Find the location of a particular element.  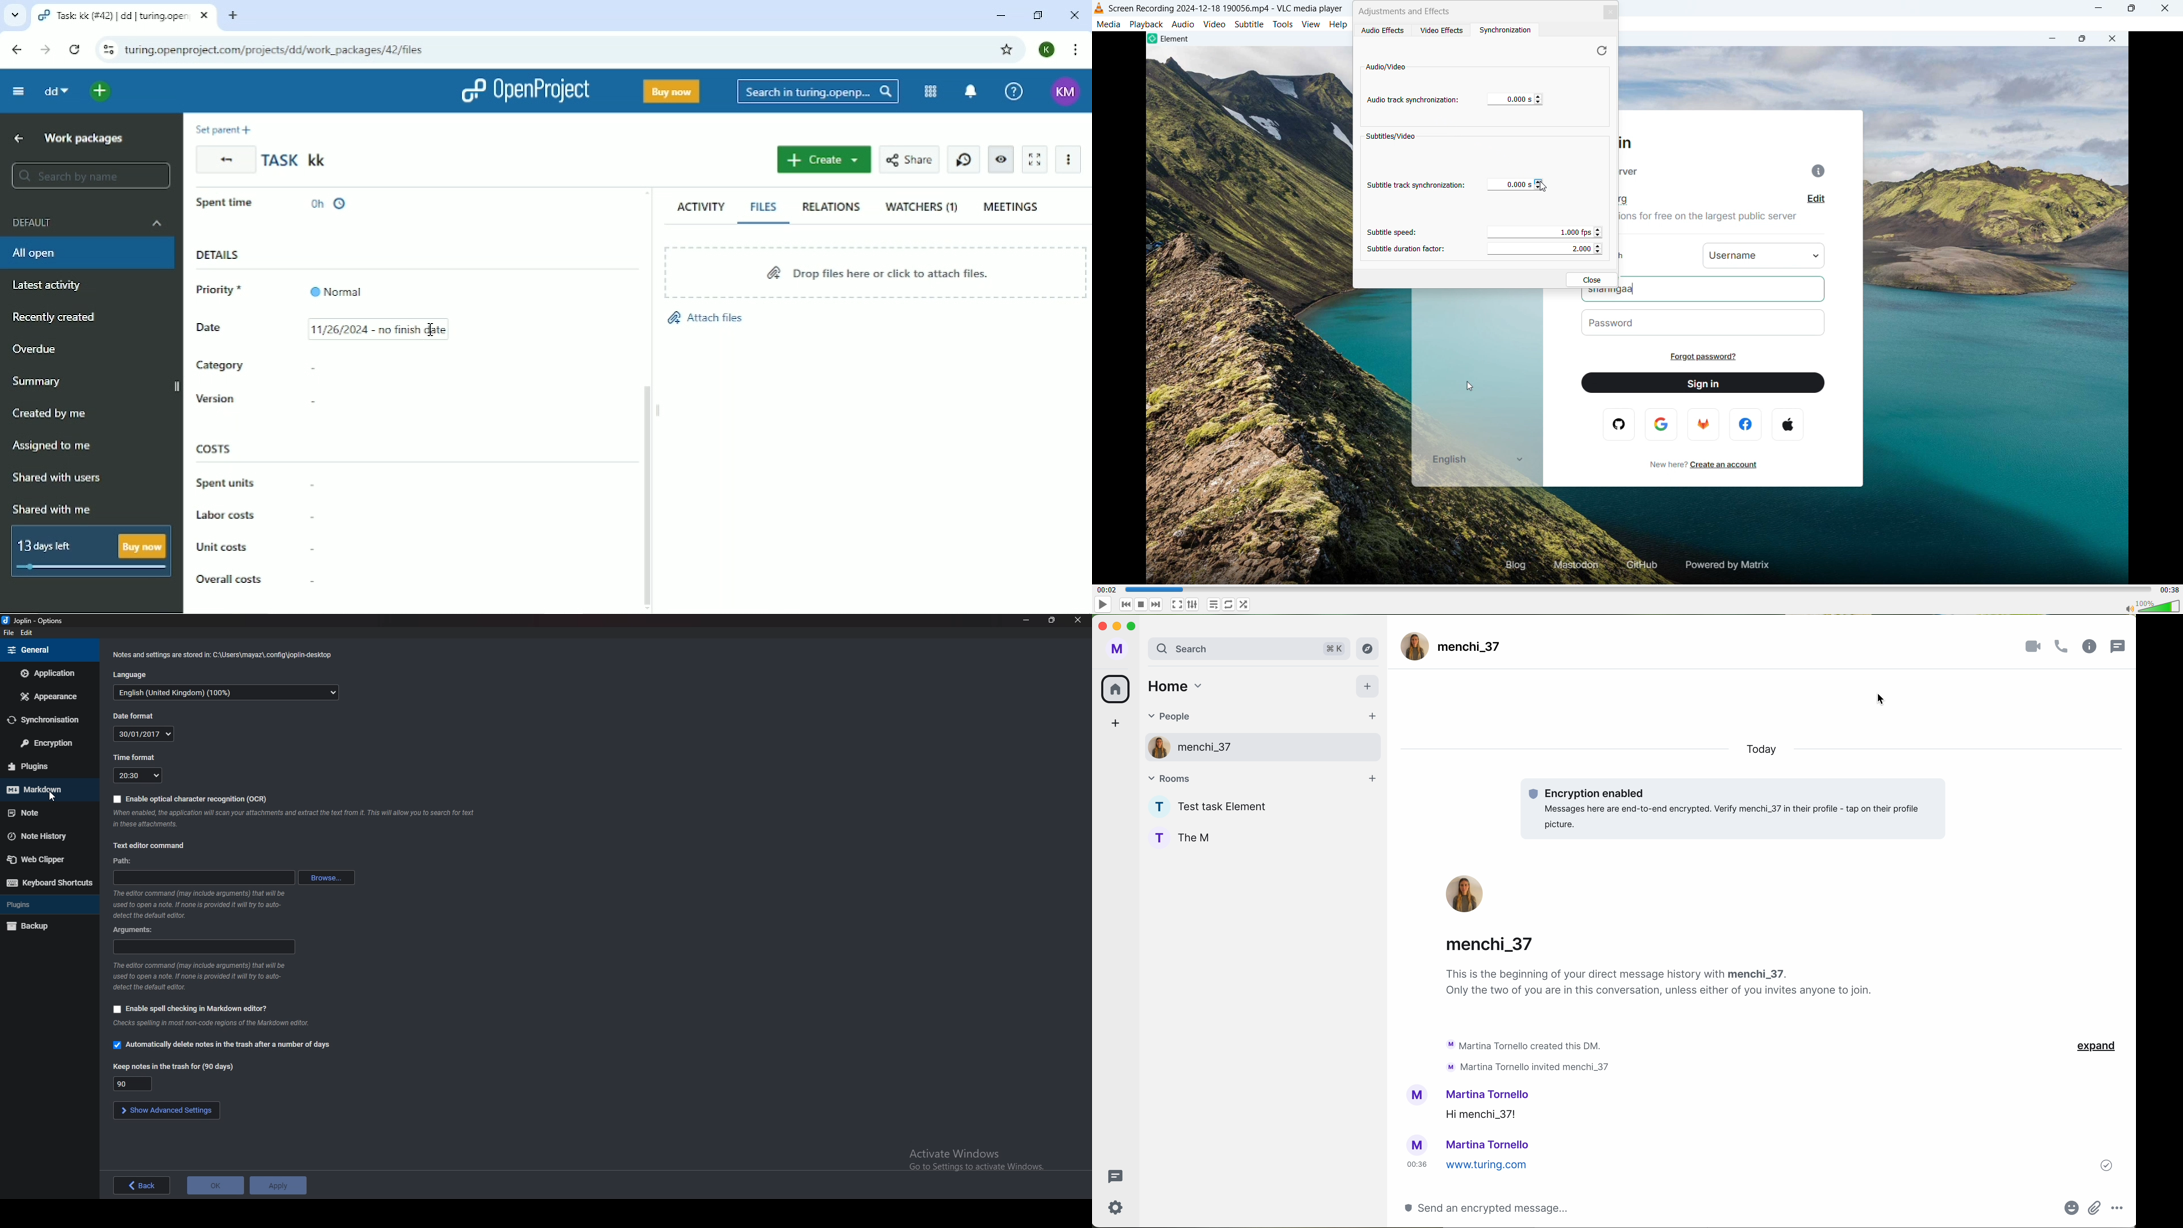

Normal is located at coordinates (339, 286).